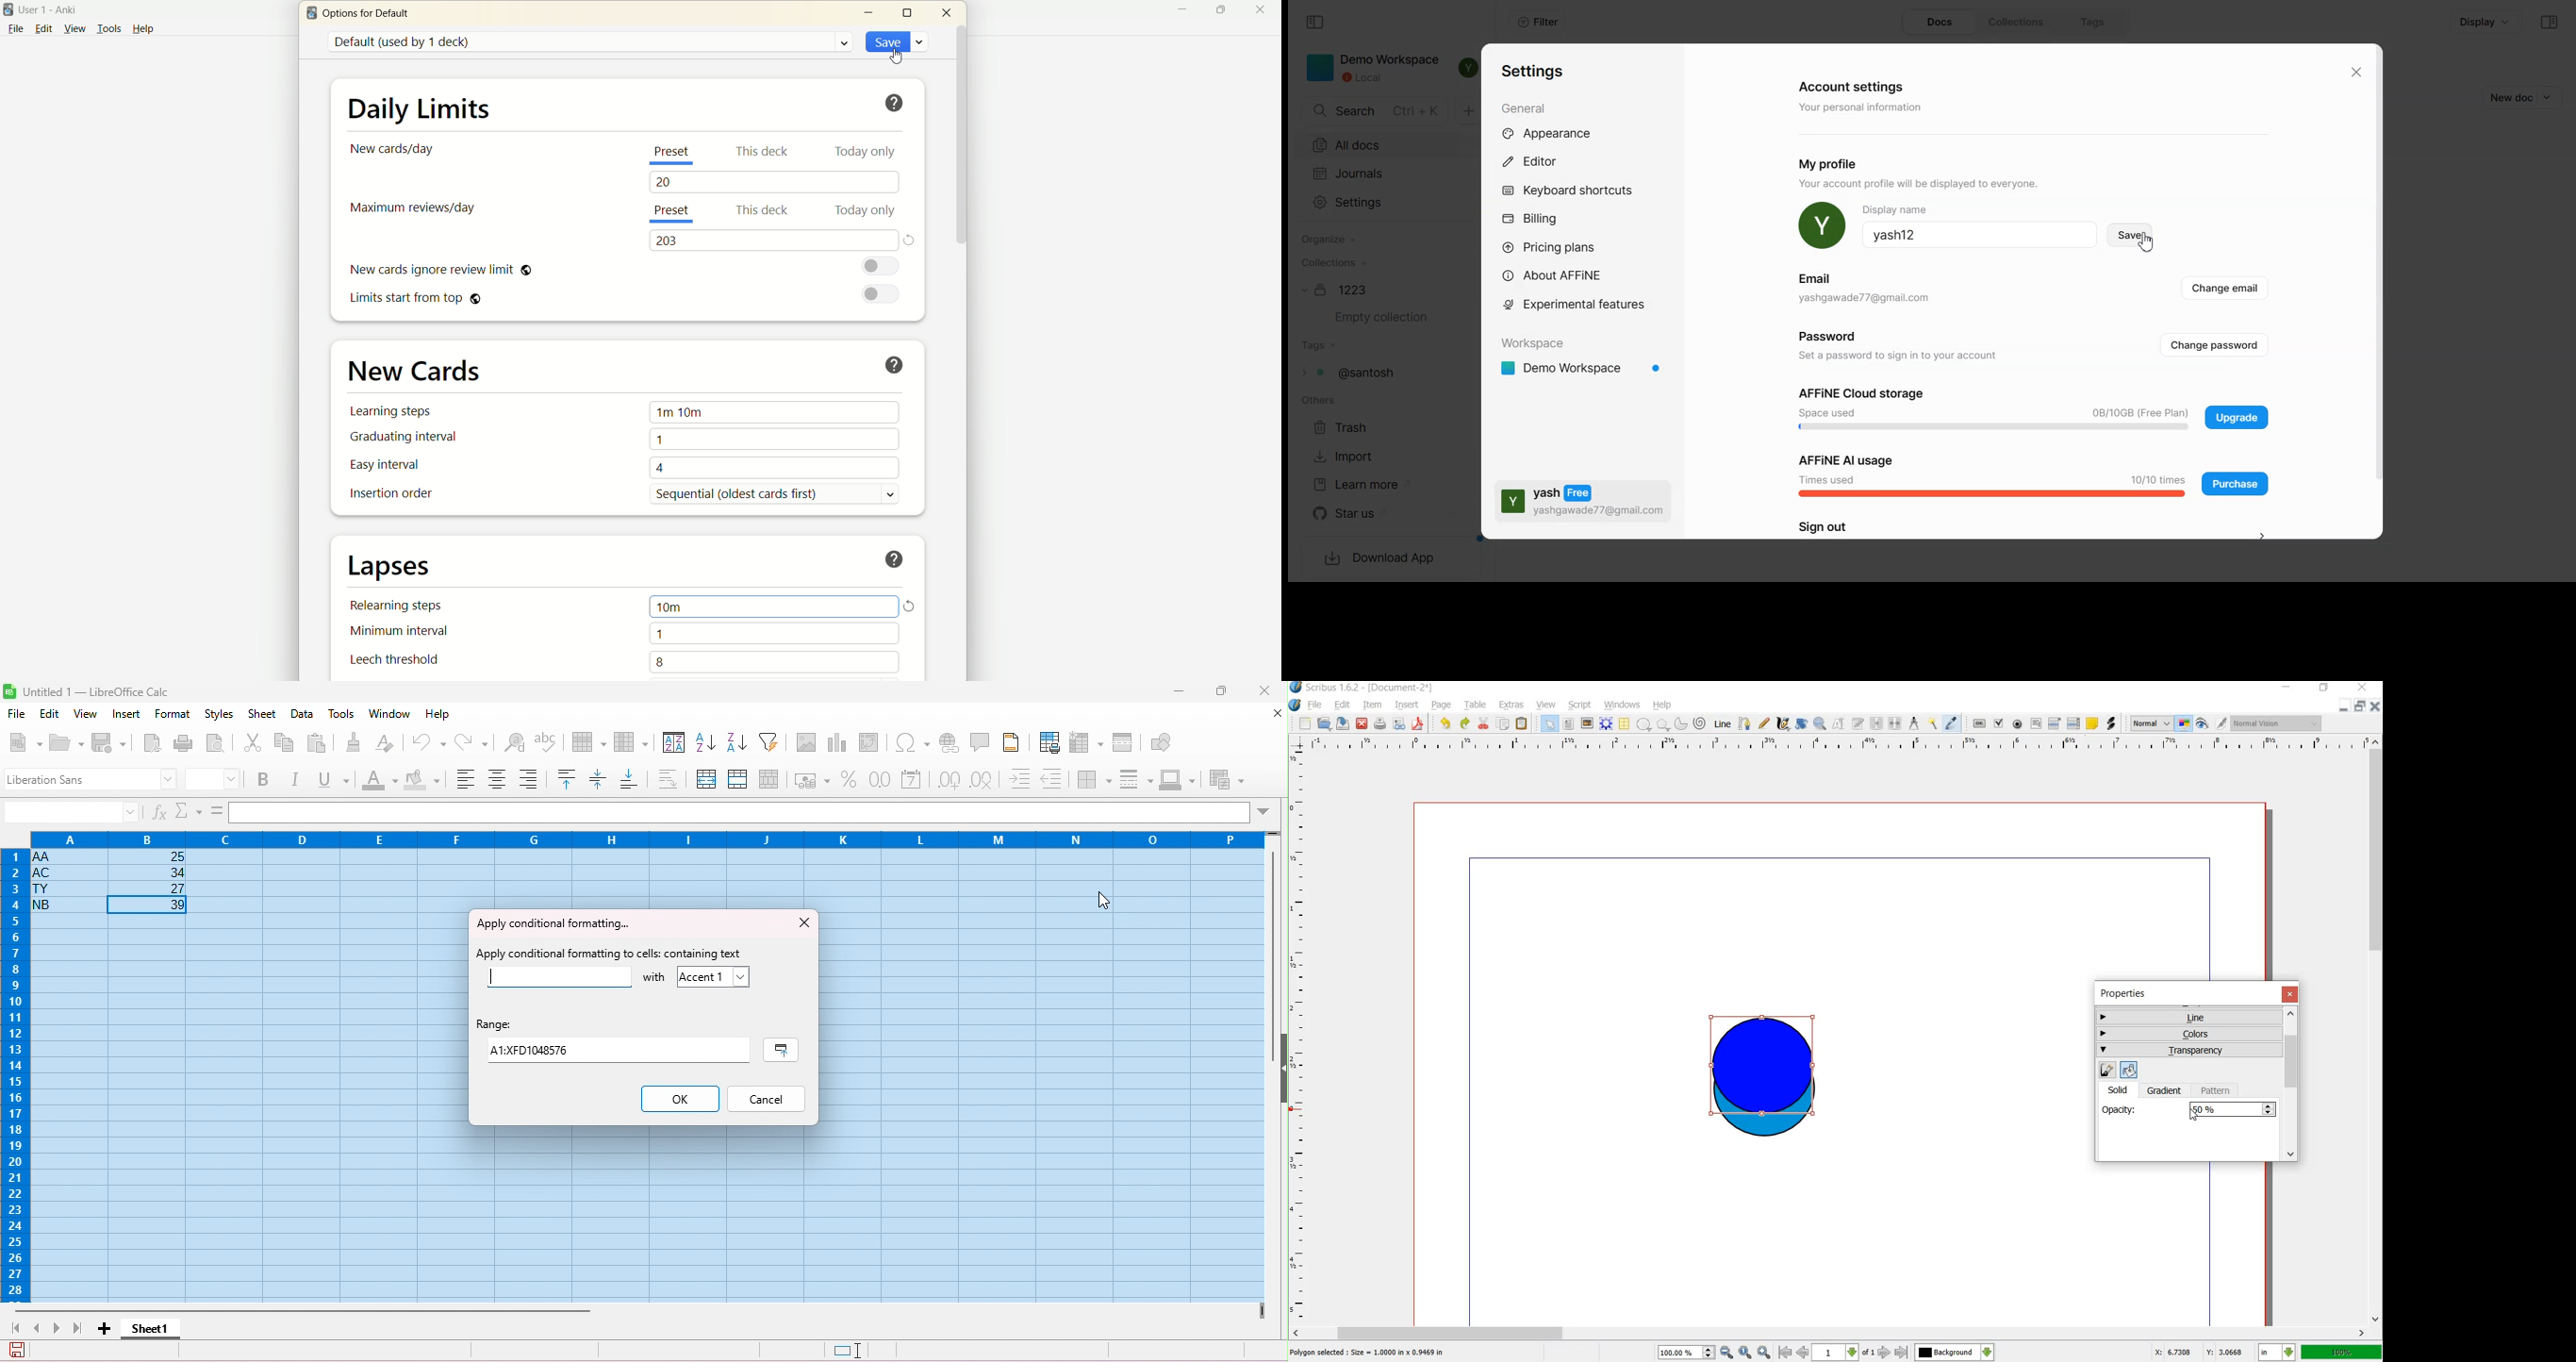 The image size is (2576, 1372). What do you see at coordinates (2123, 1089) in the screenshot?
I see `solid` at bounding box center [2123, 1089].